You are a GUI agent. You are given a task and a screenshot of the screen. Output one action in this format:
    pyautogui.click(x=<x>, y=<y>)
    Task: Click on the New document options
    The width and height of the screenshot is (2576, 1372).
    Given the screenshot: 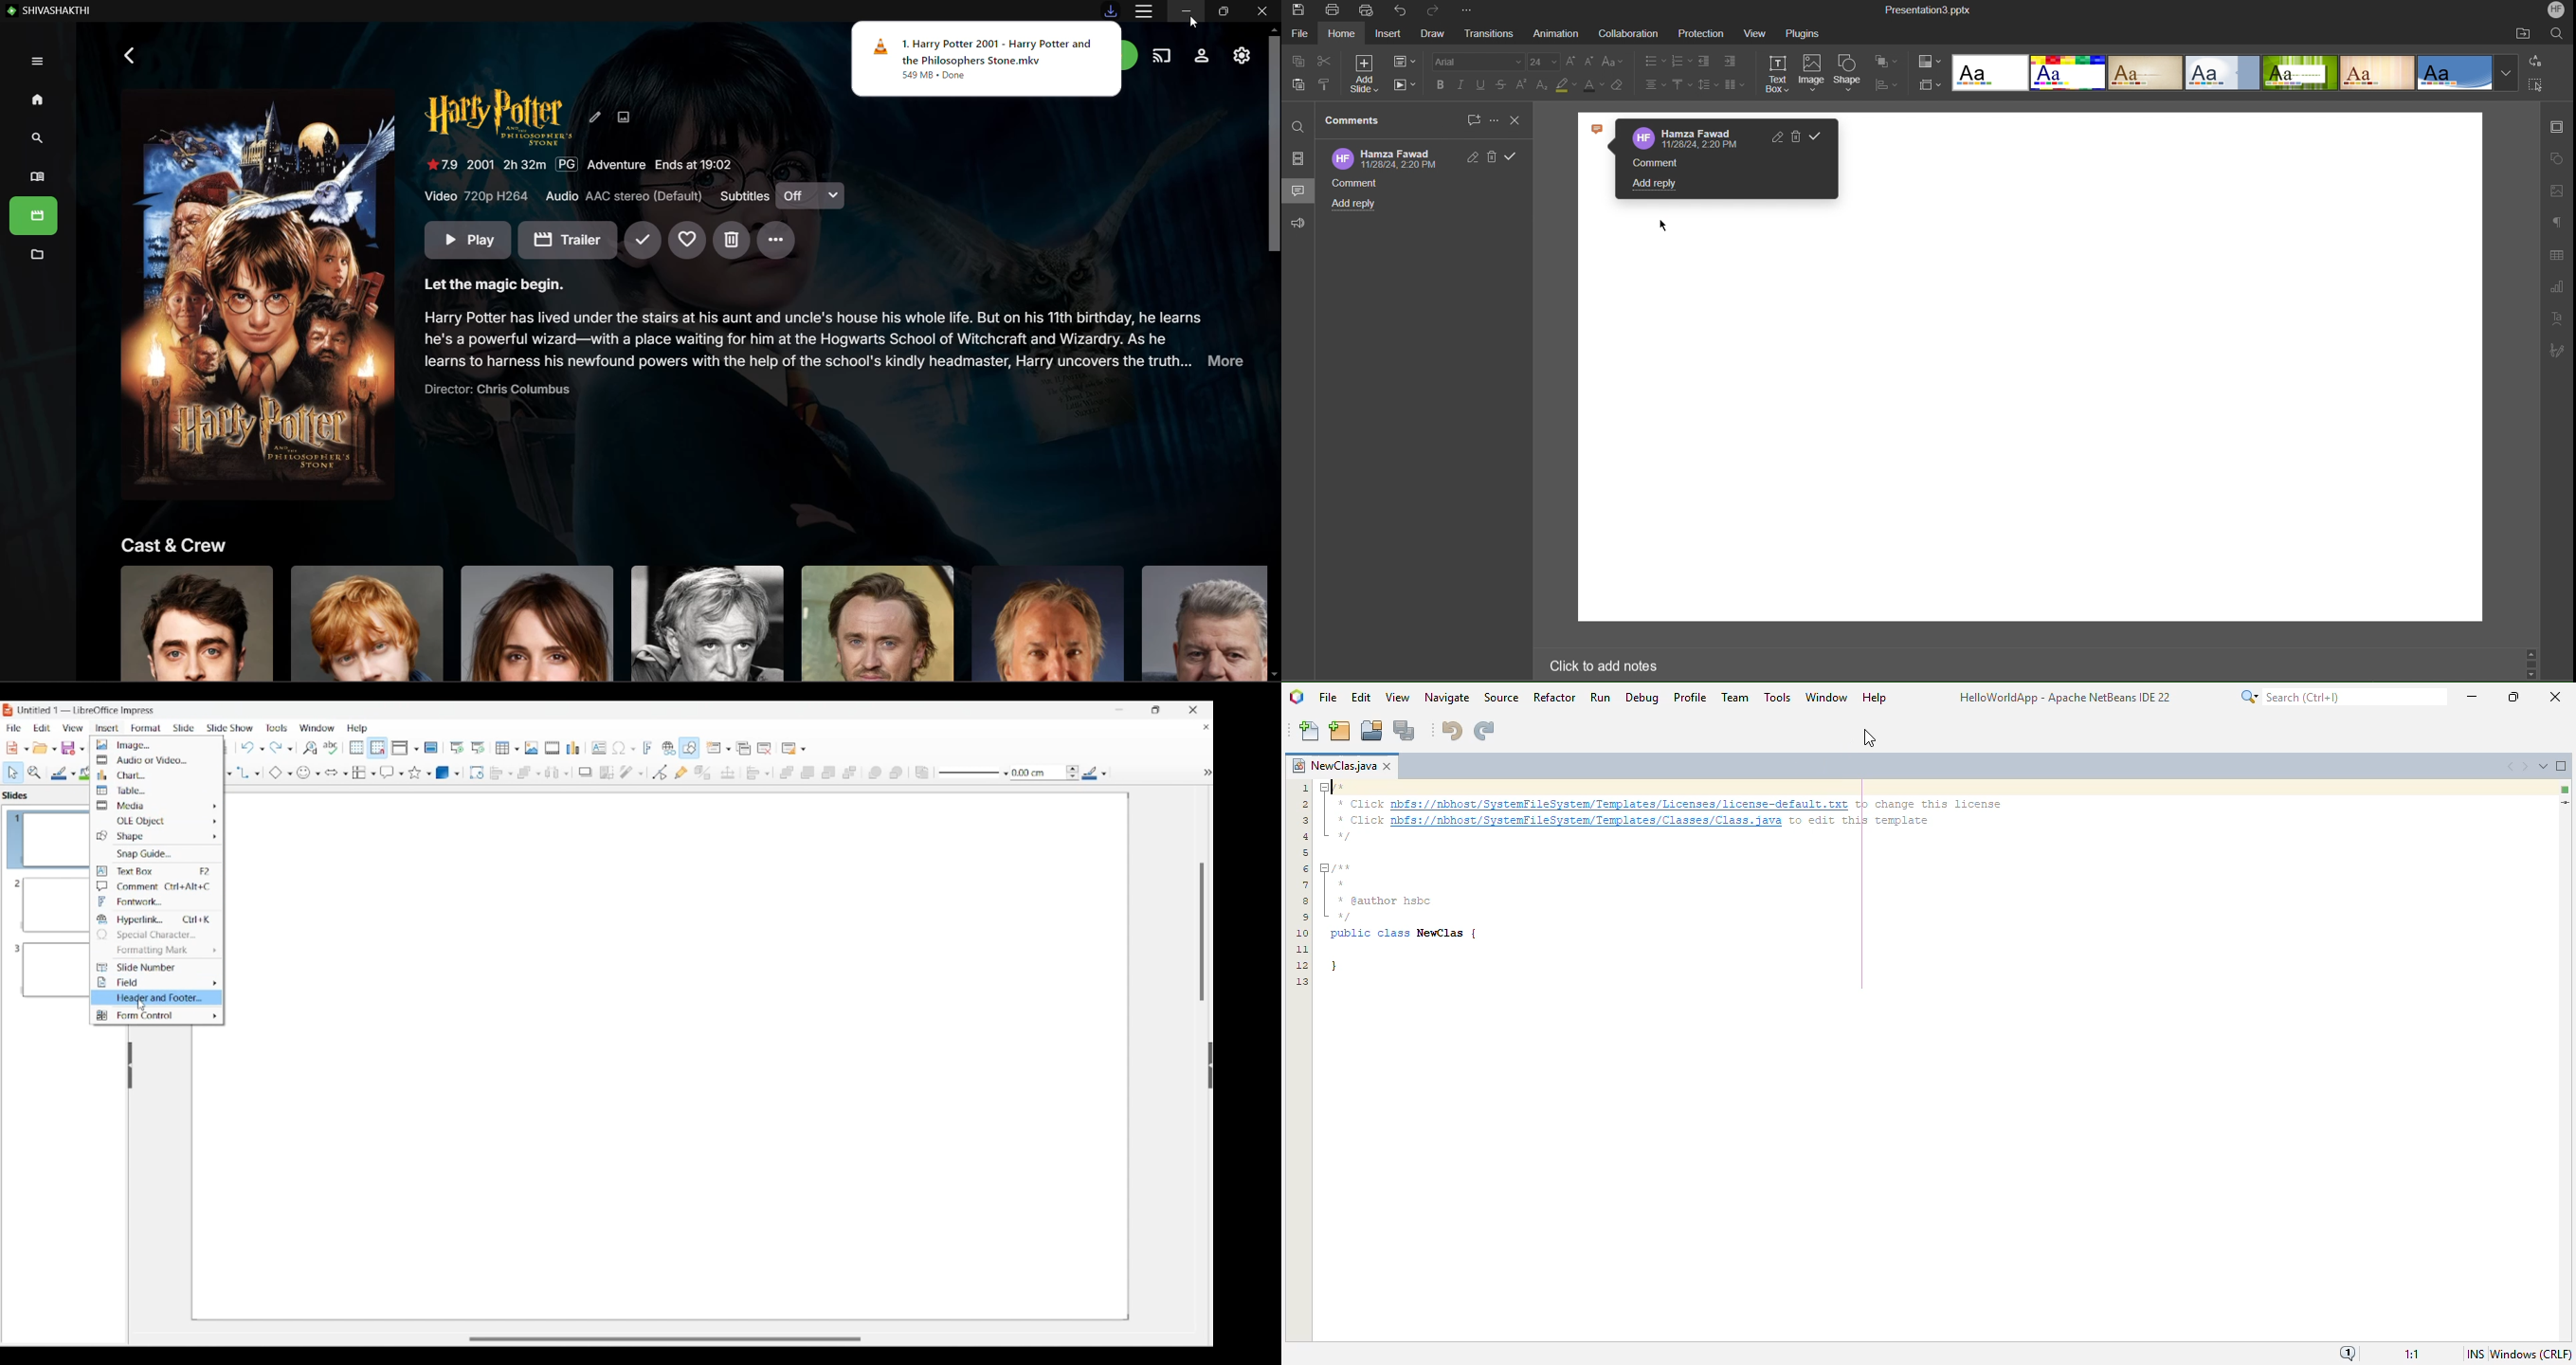 What is the action you would take?
    pyautogui.click(x=18, y=748)
    